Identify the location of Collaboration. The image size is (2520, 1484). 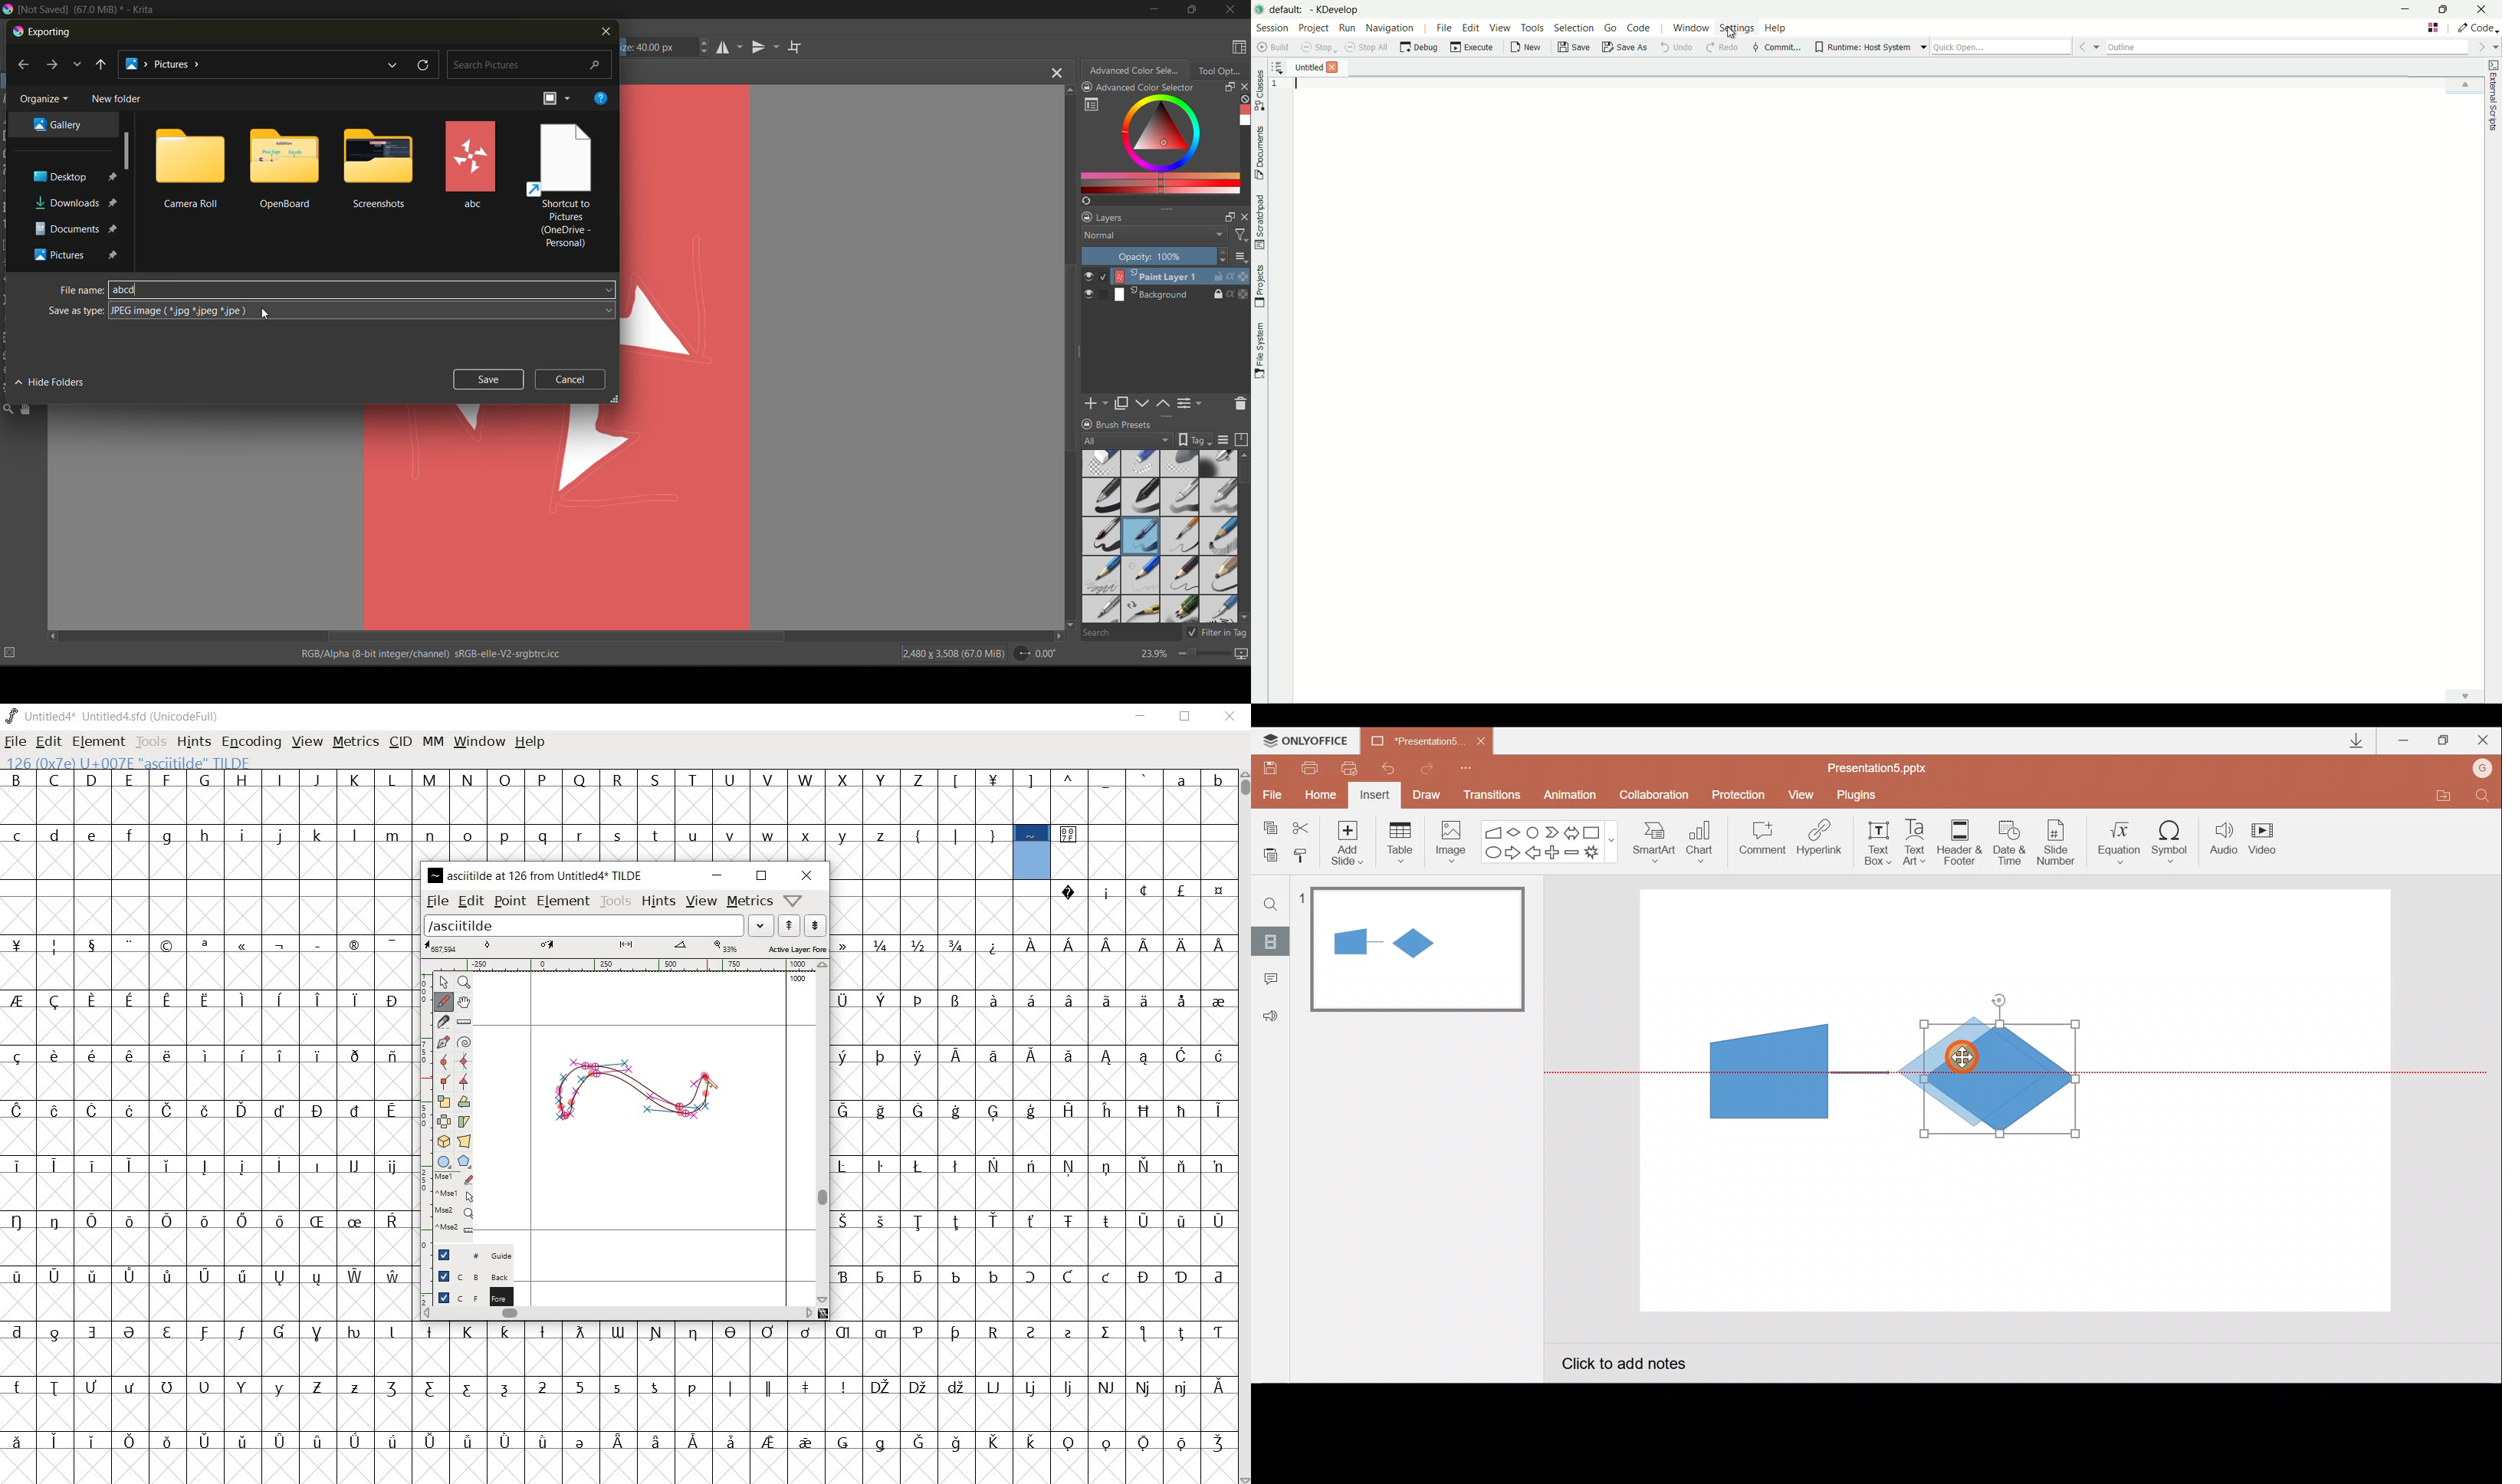
(1657, 796).